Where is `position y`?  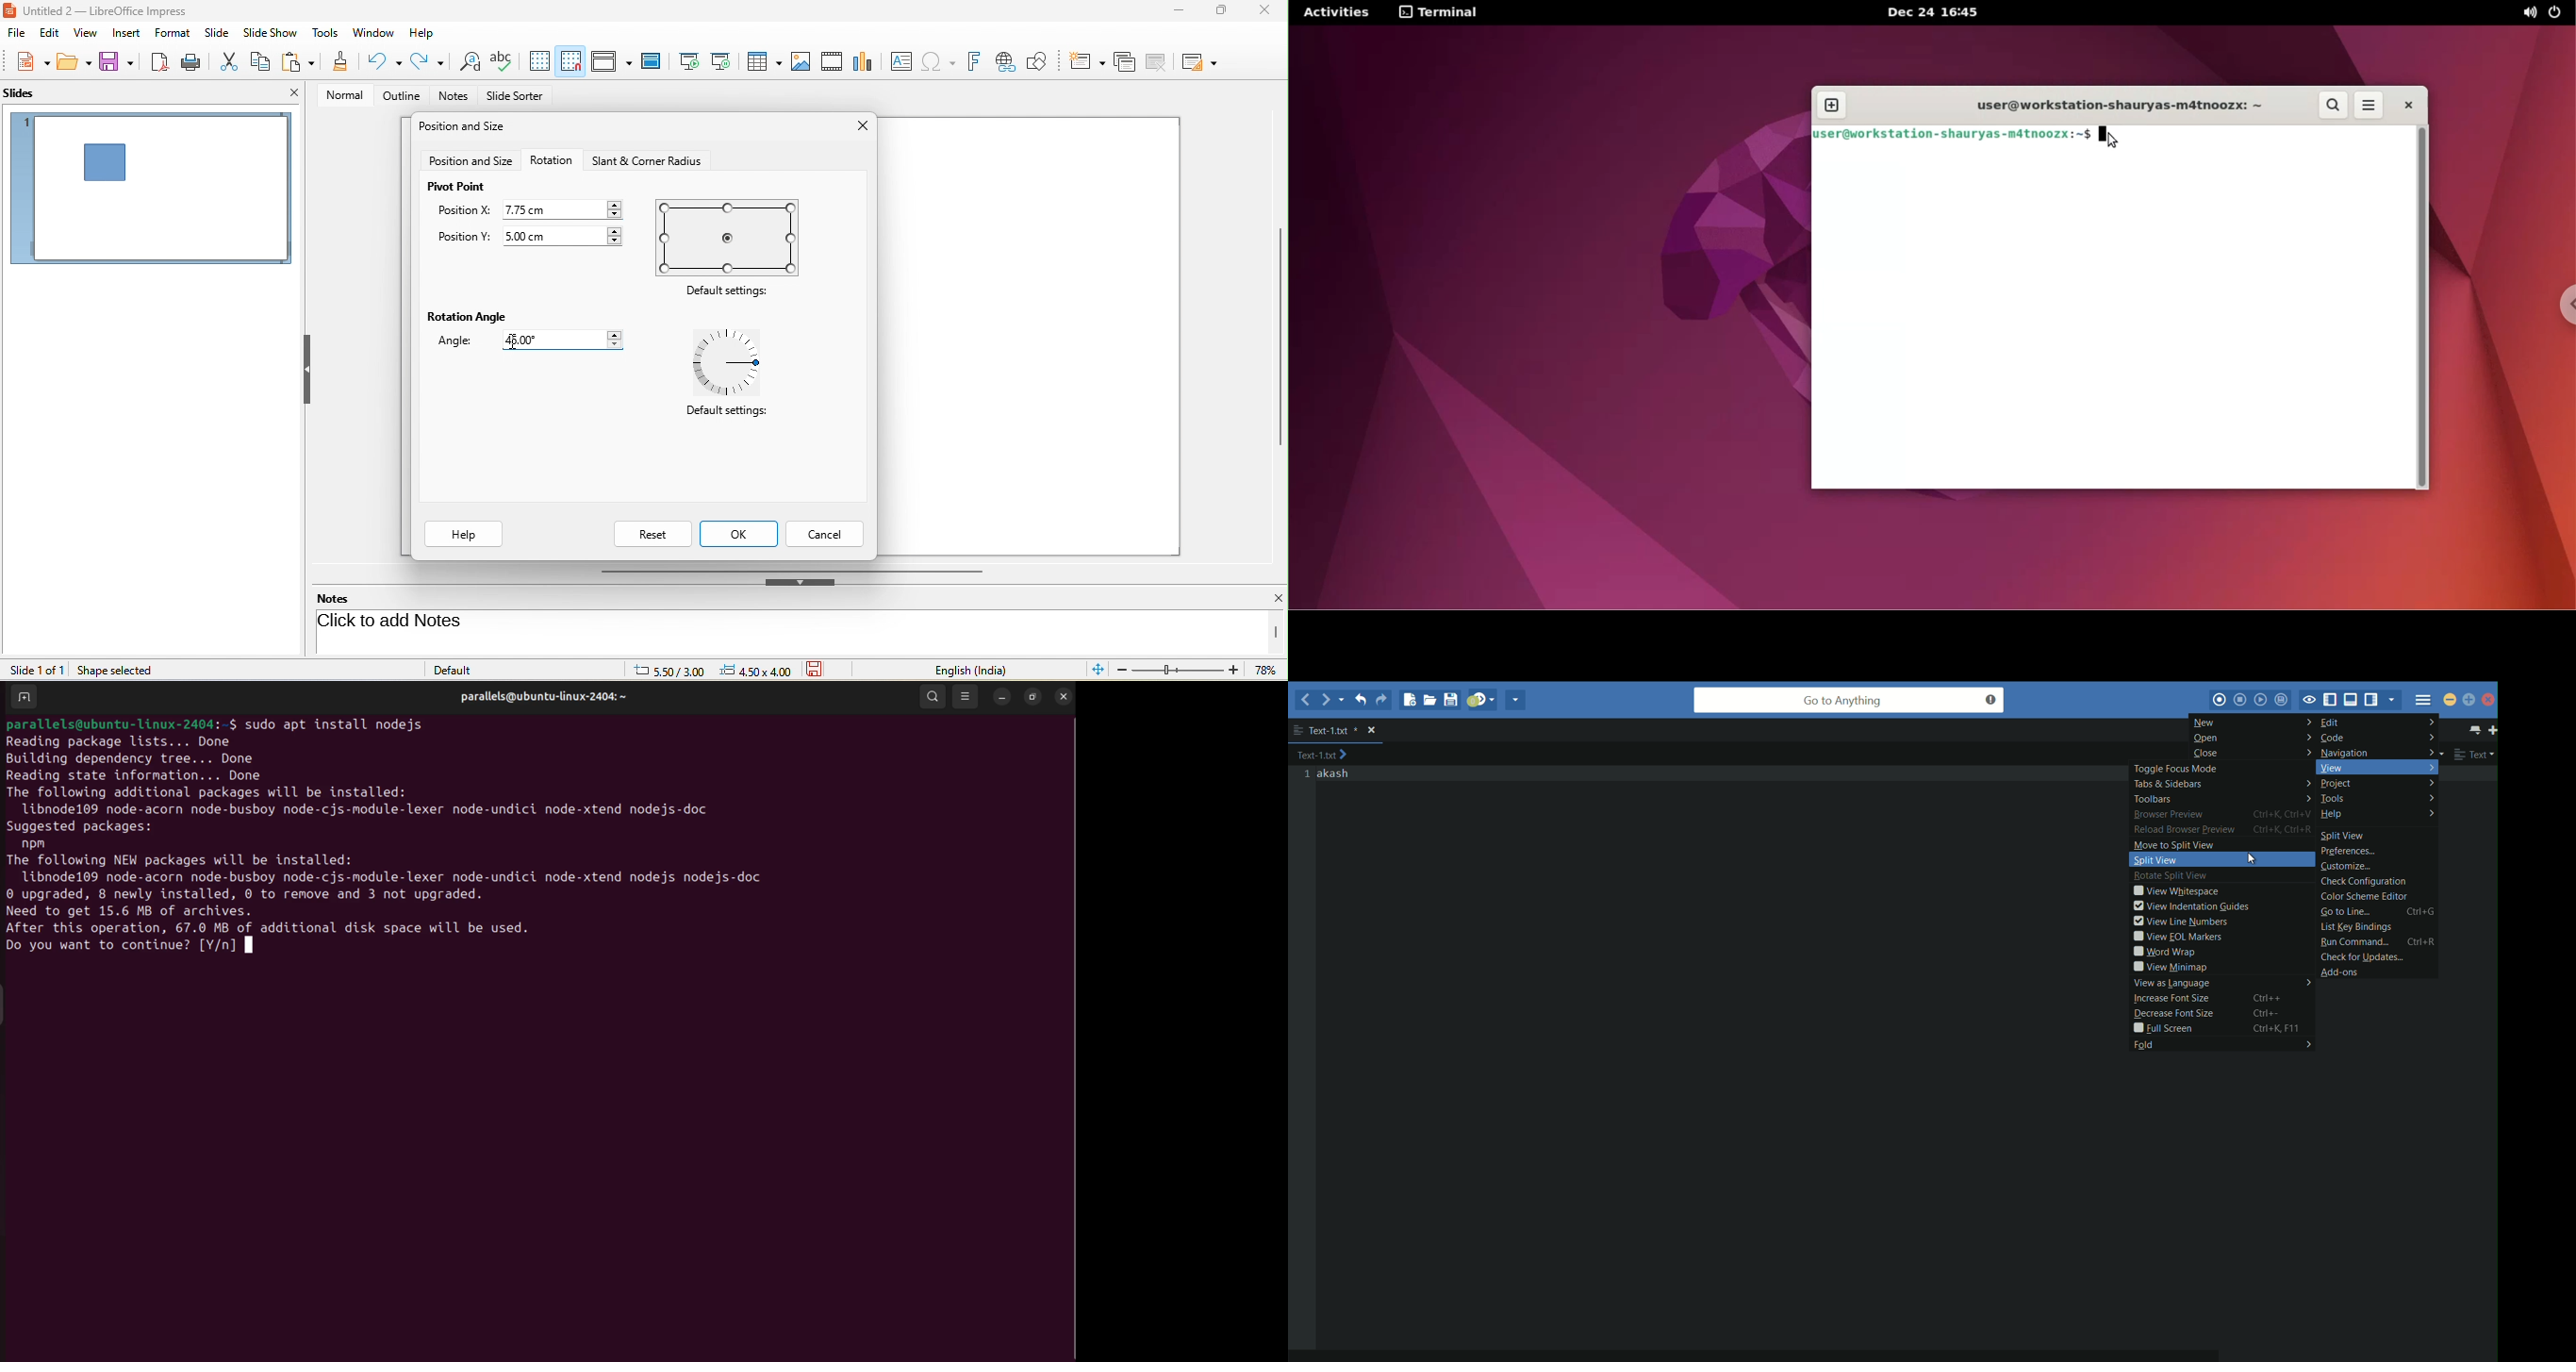 position y is located at coordinates (463, 239).